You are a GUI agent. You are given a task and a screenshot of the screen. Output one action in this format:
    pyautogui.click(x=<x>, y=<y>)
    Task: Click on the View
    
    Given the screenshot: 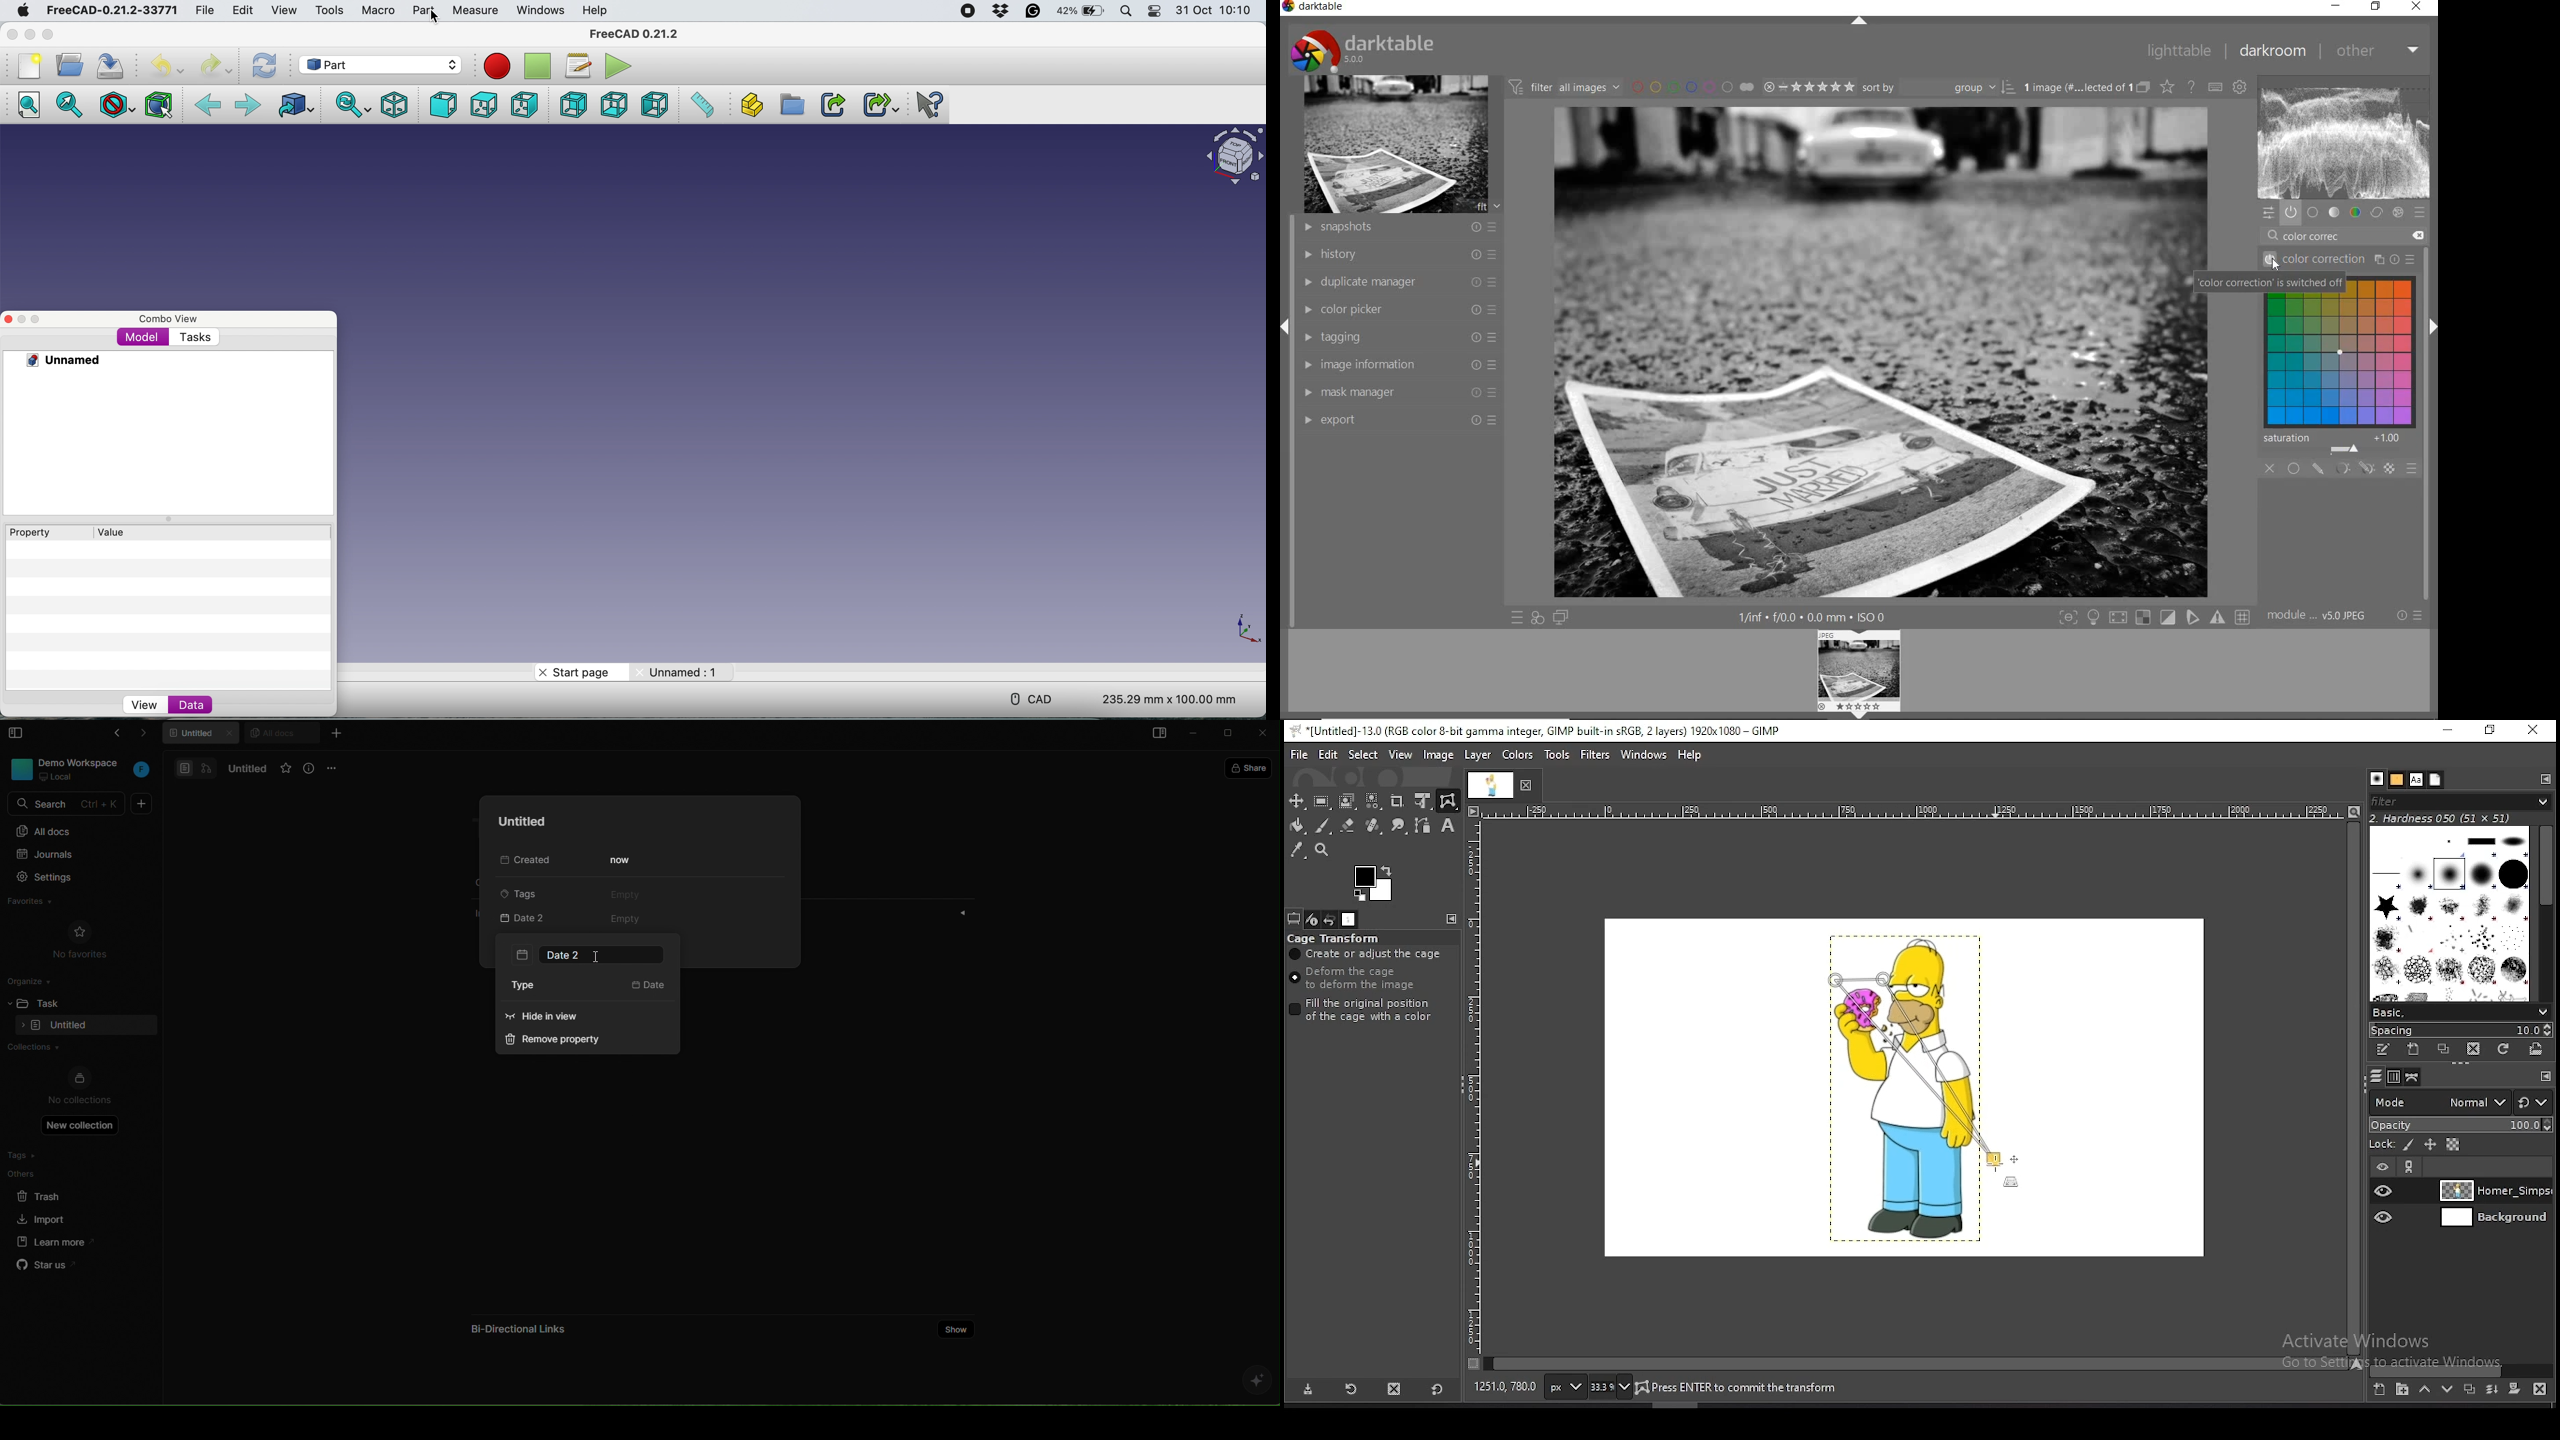 What is the action you would take?
    pyautogui.click(x=143, y=705)
    